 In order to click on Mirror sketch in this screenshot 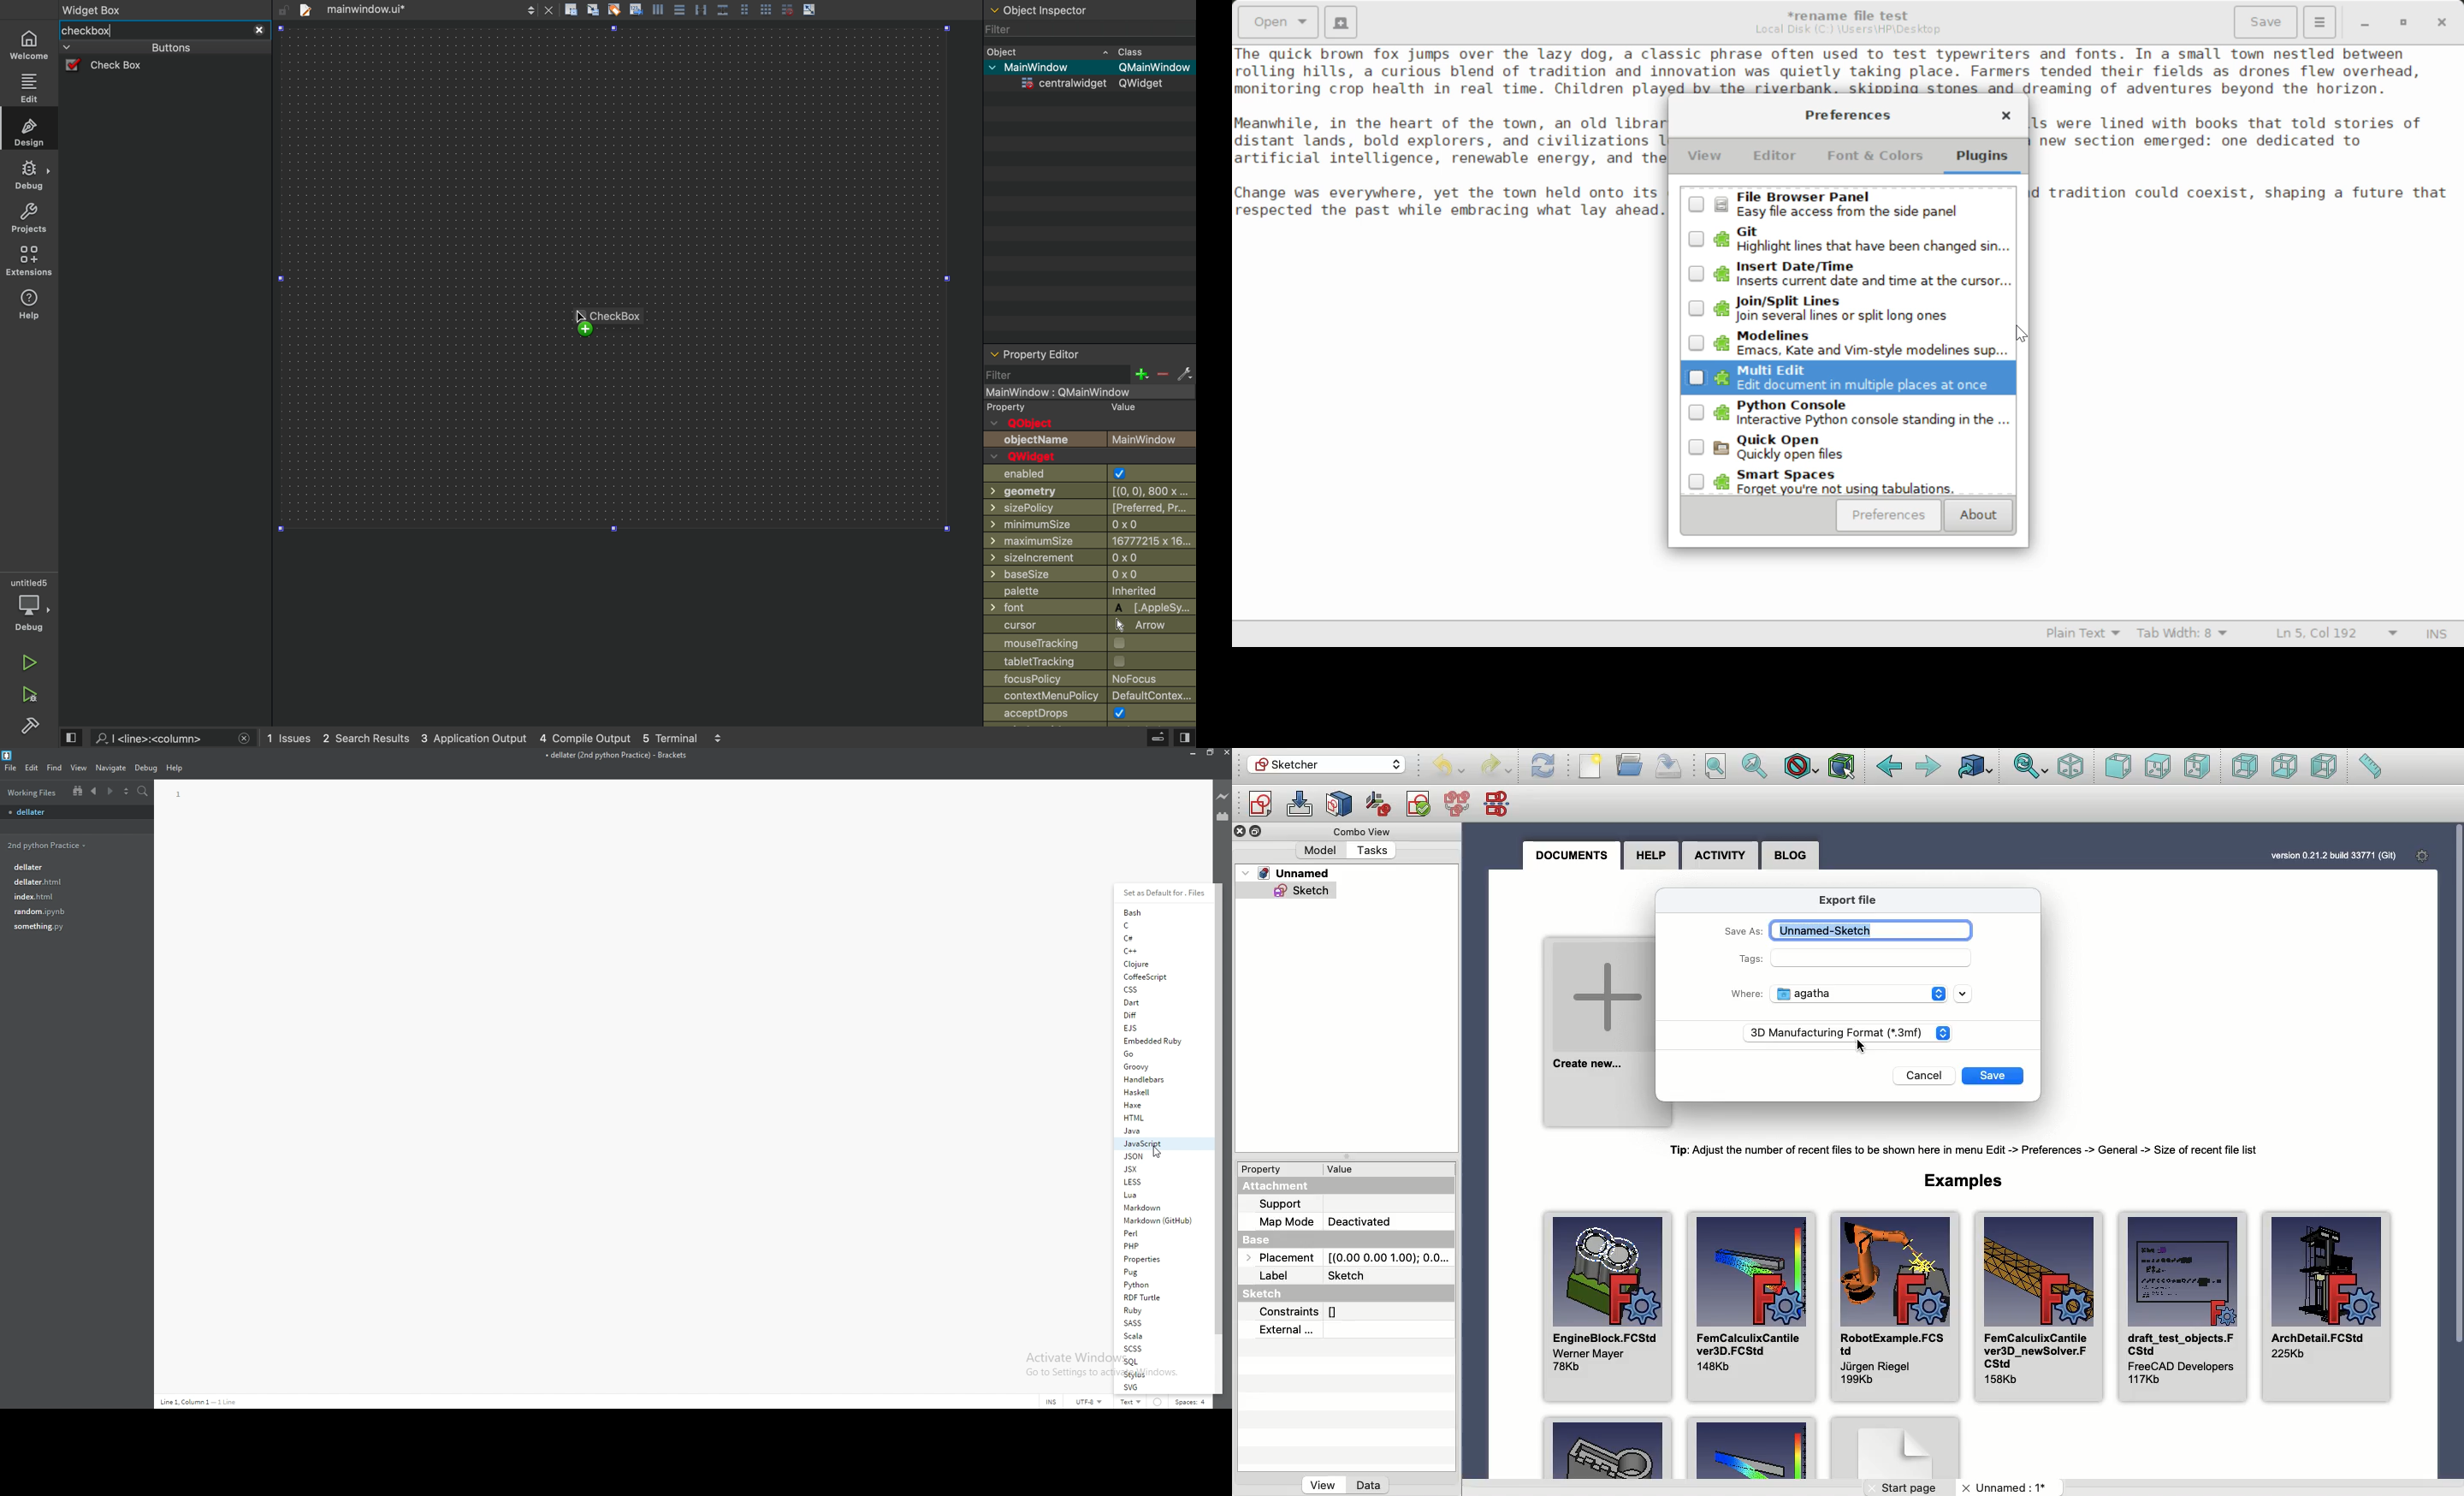, I will do `click(1500, 804)`.